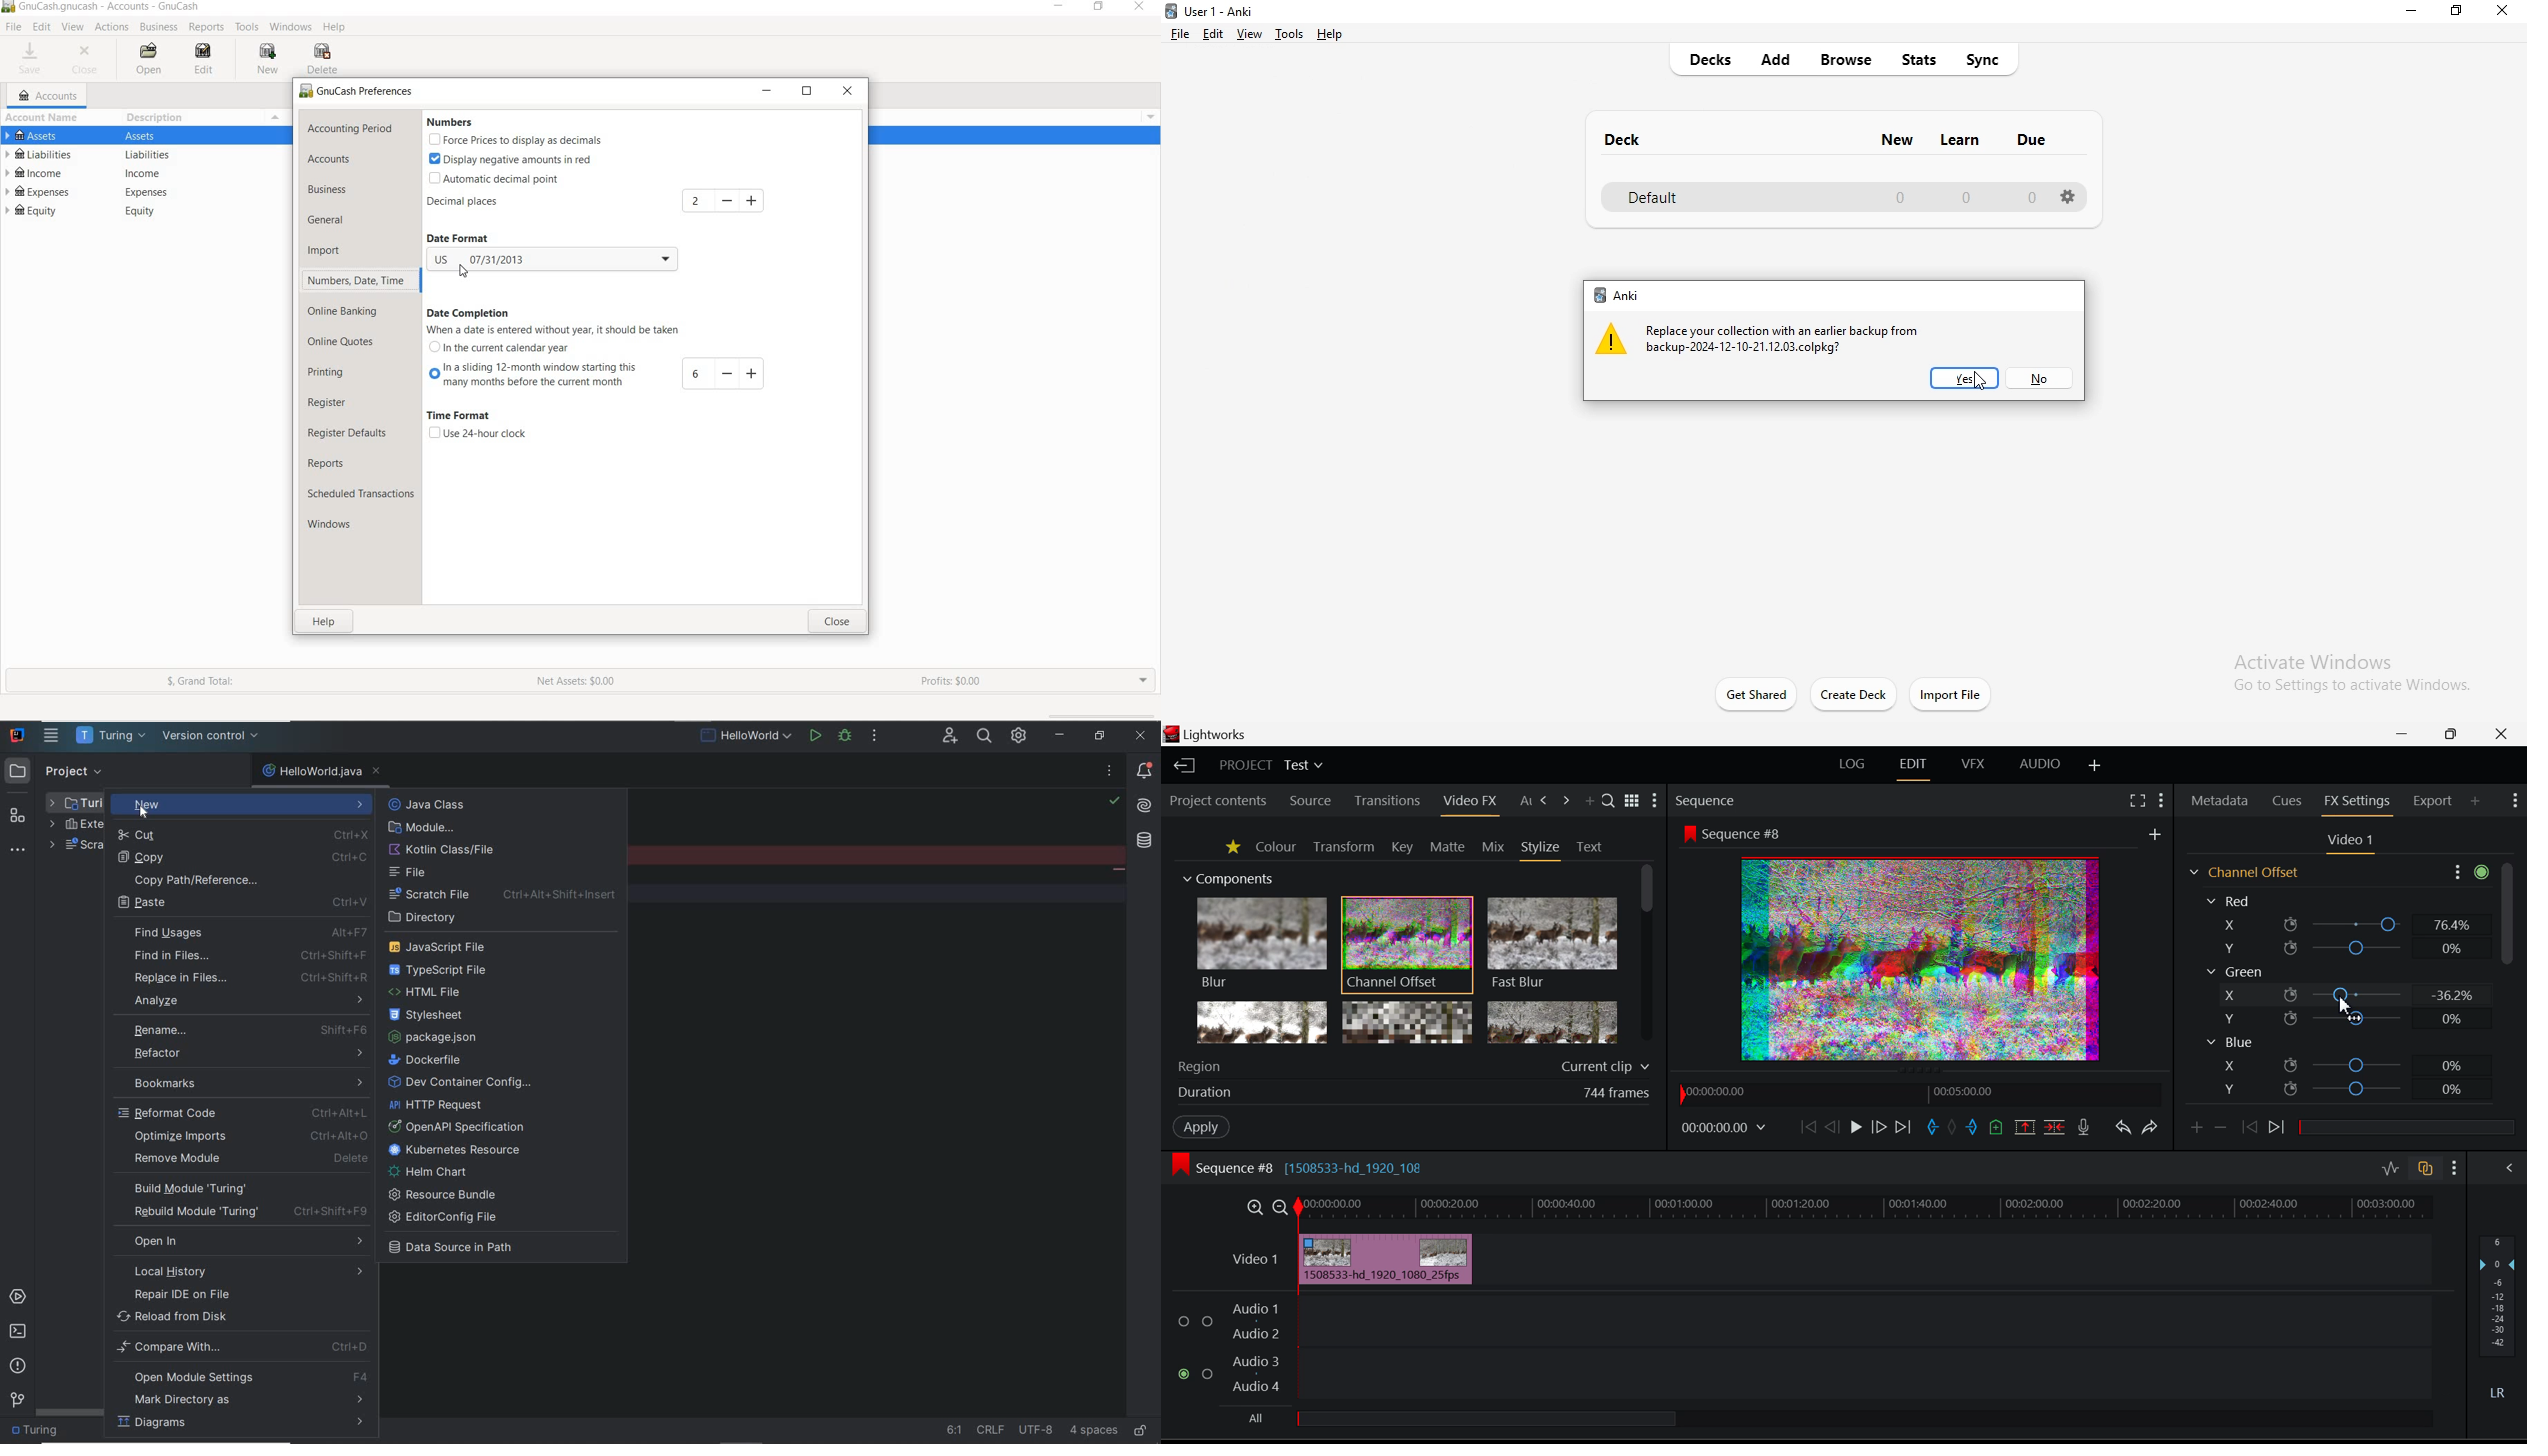  What do you see at coordinates (1801, 1350) in the screenshot?
I see `Audio Input Field` at bounding box center [1801, 1350].